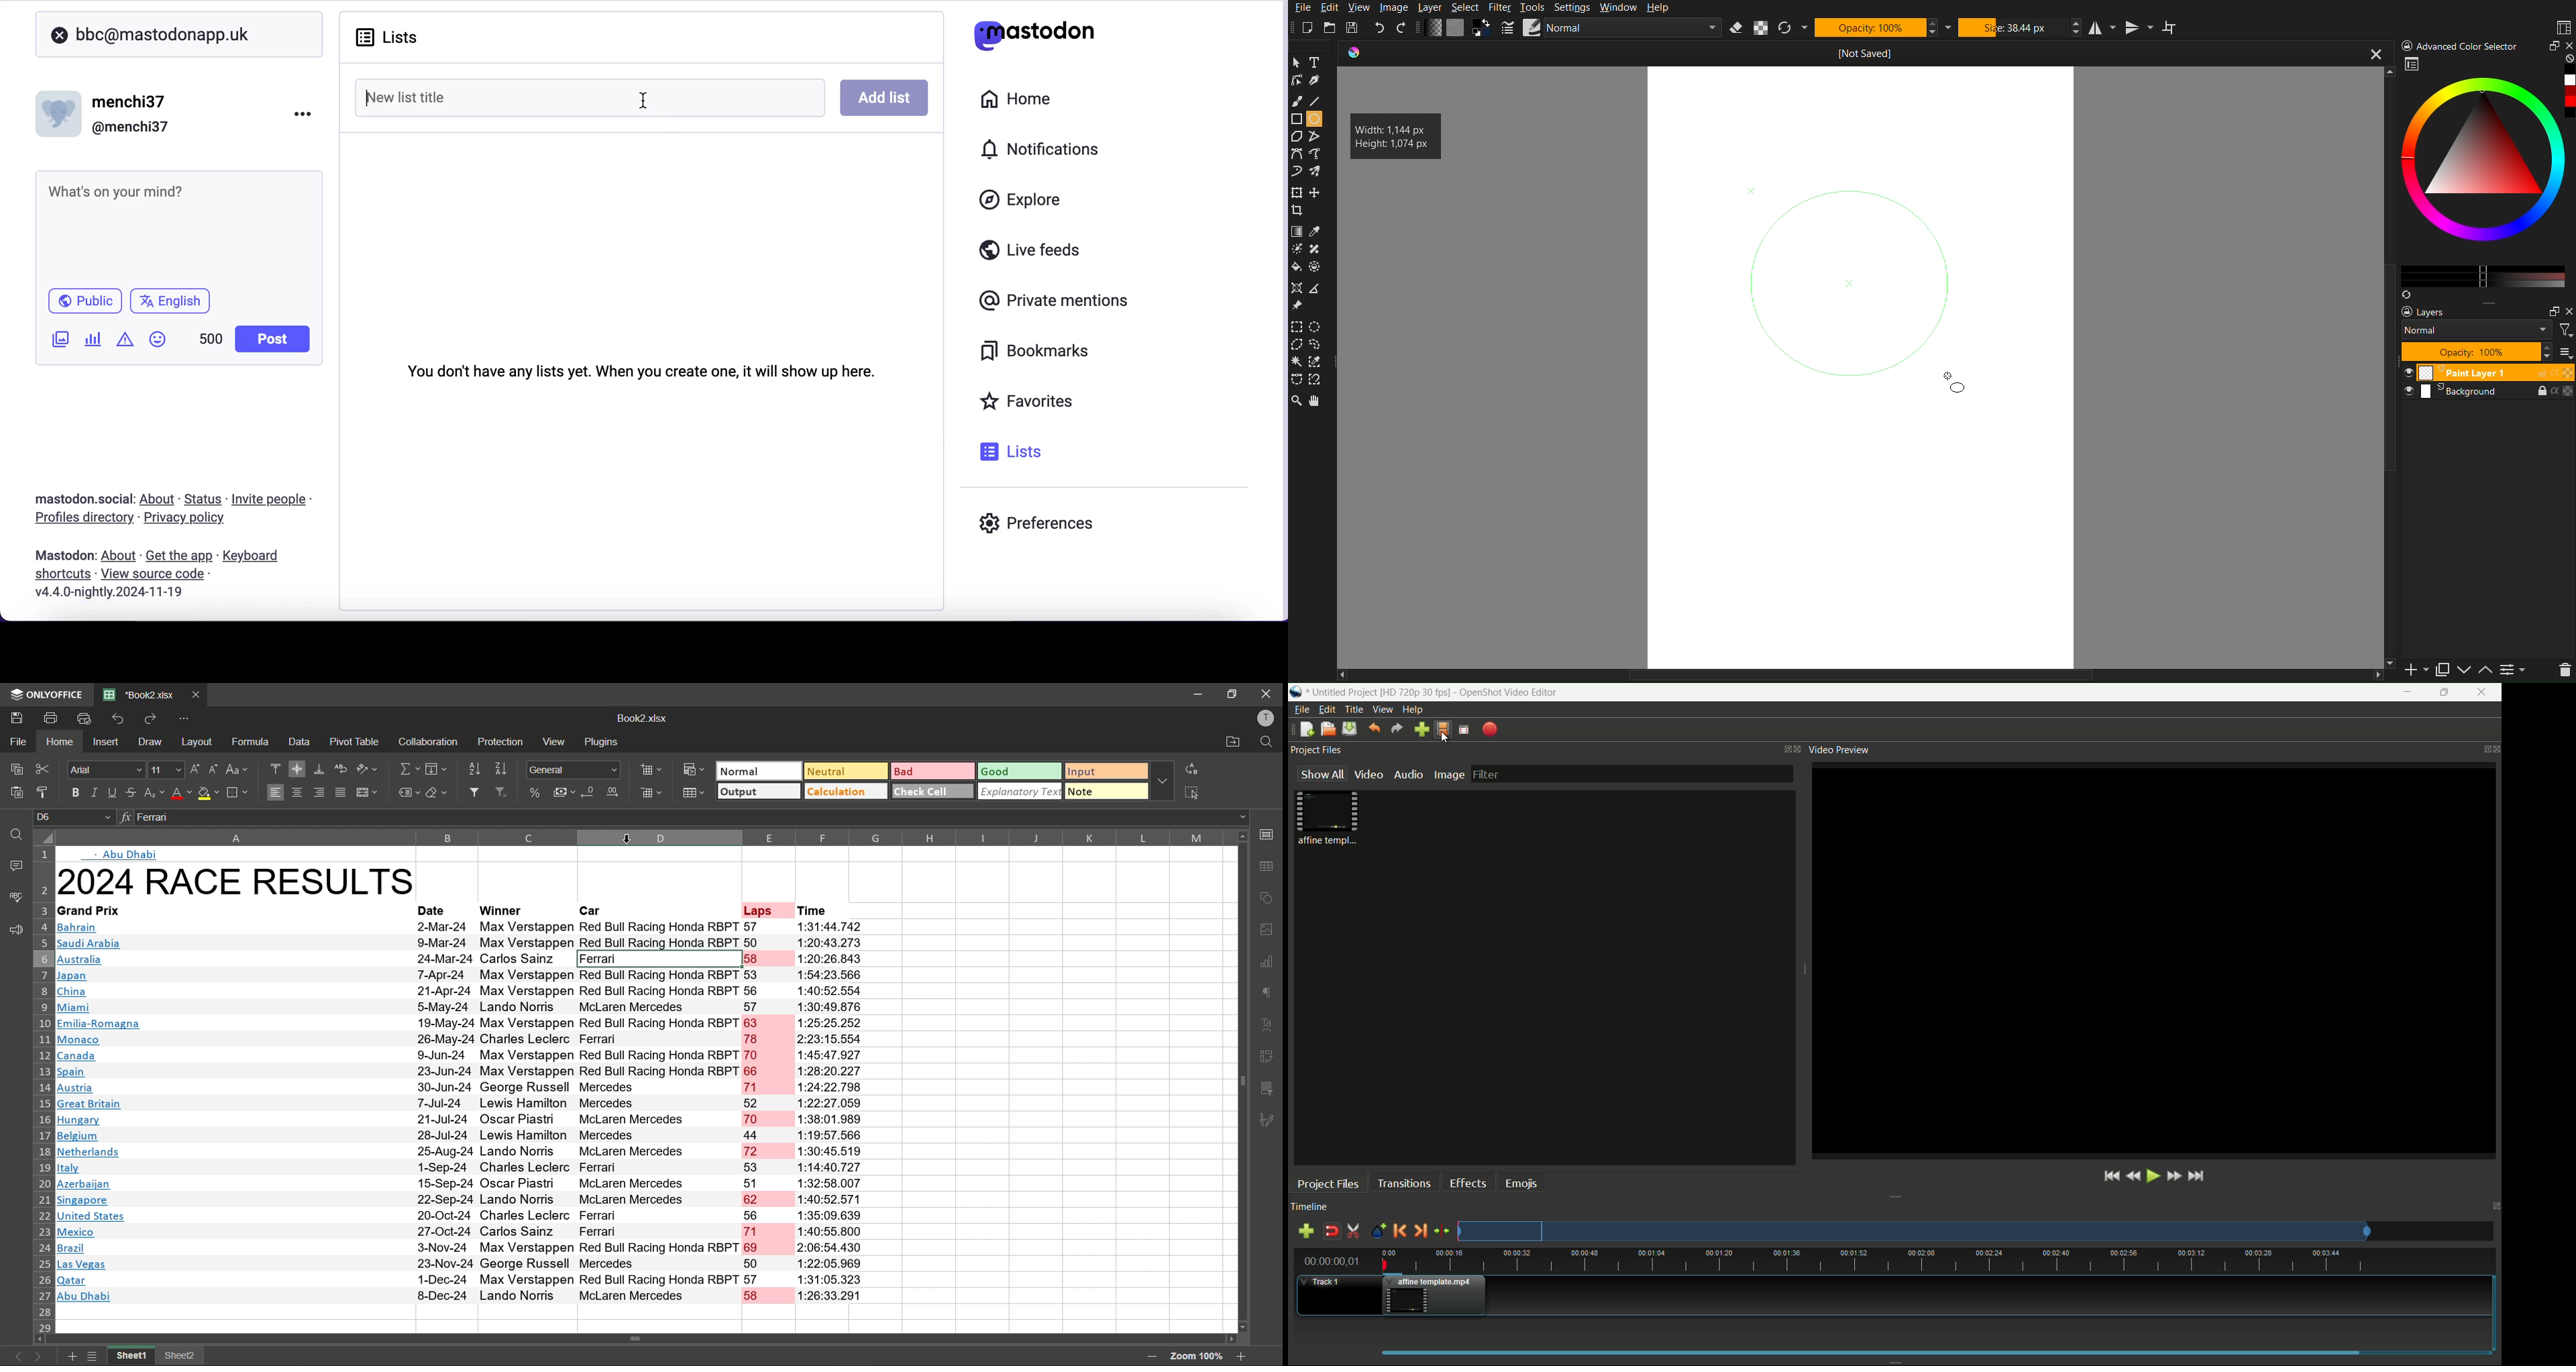 The image size is (2576, 1372). I want to click on move left, so click(41, 1340).